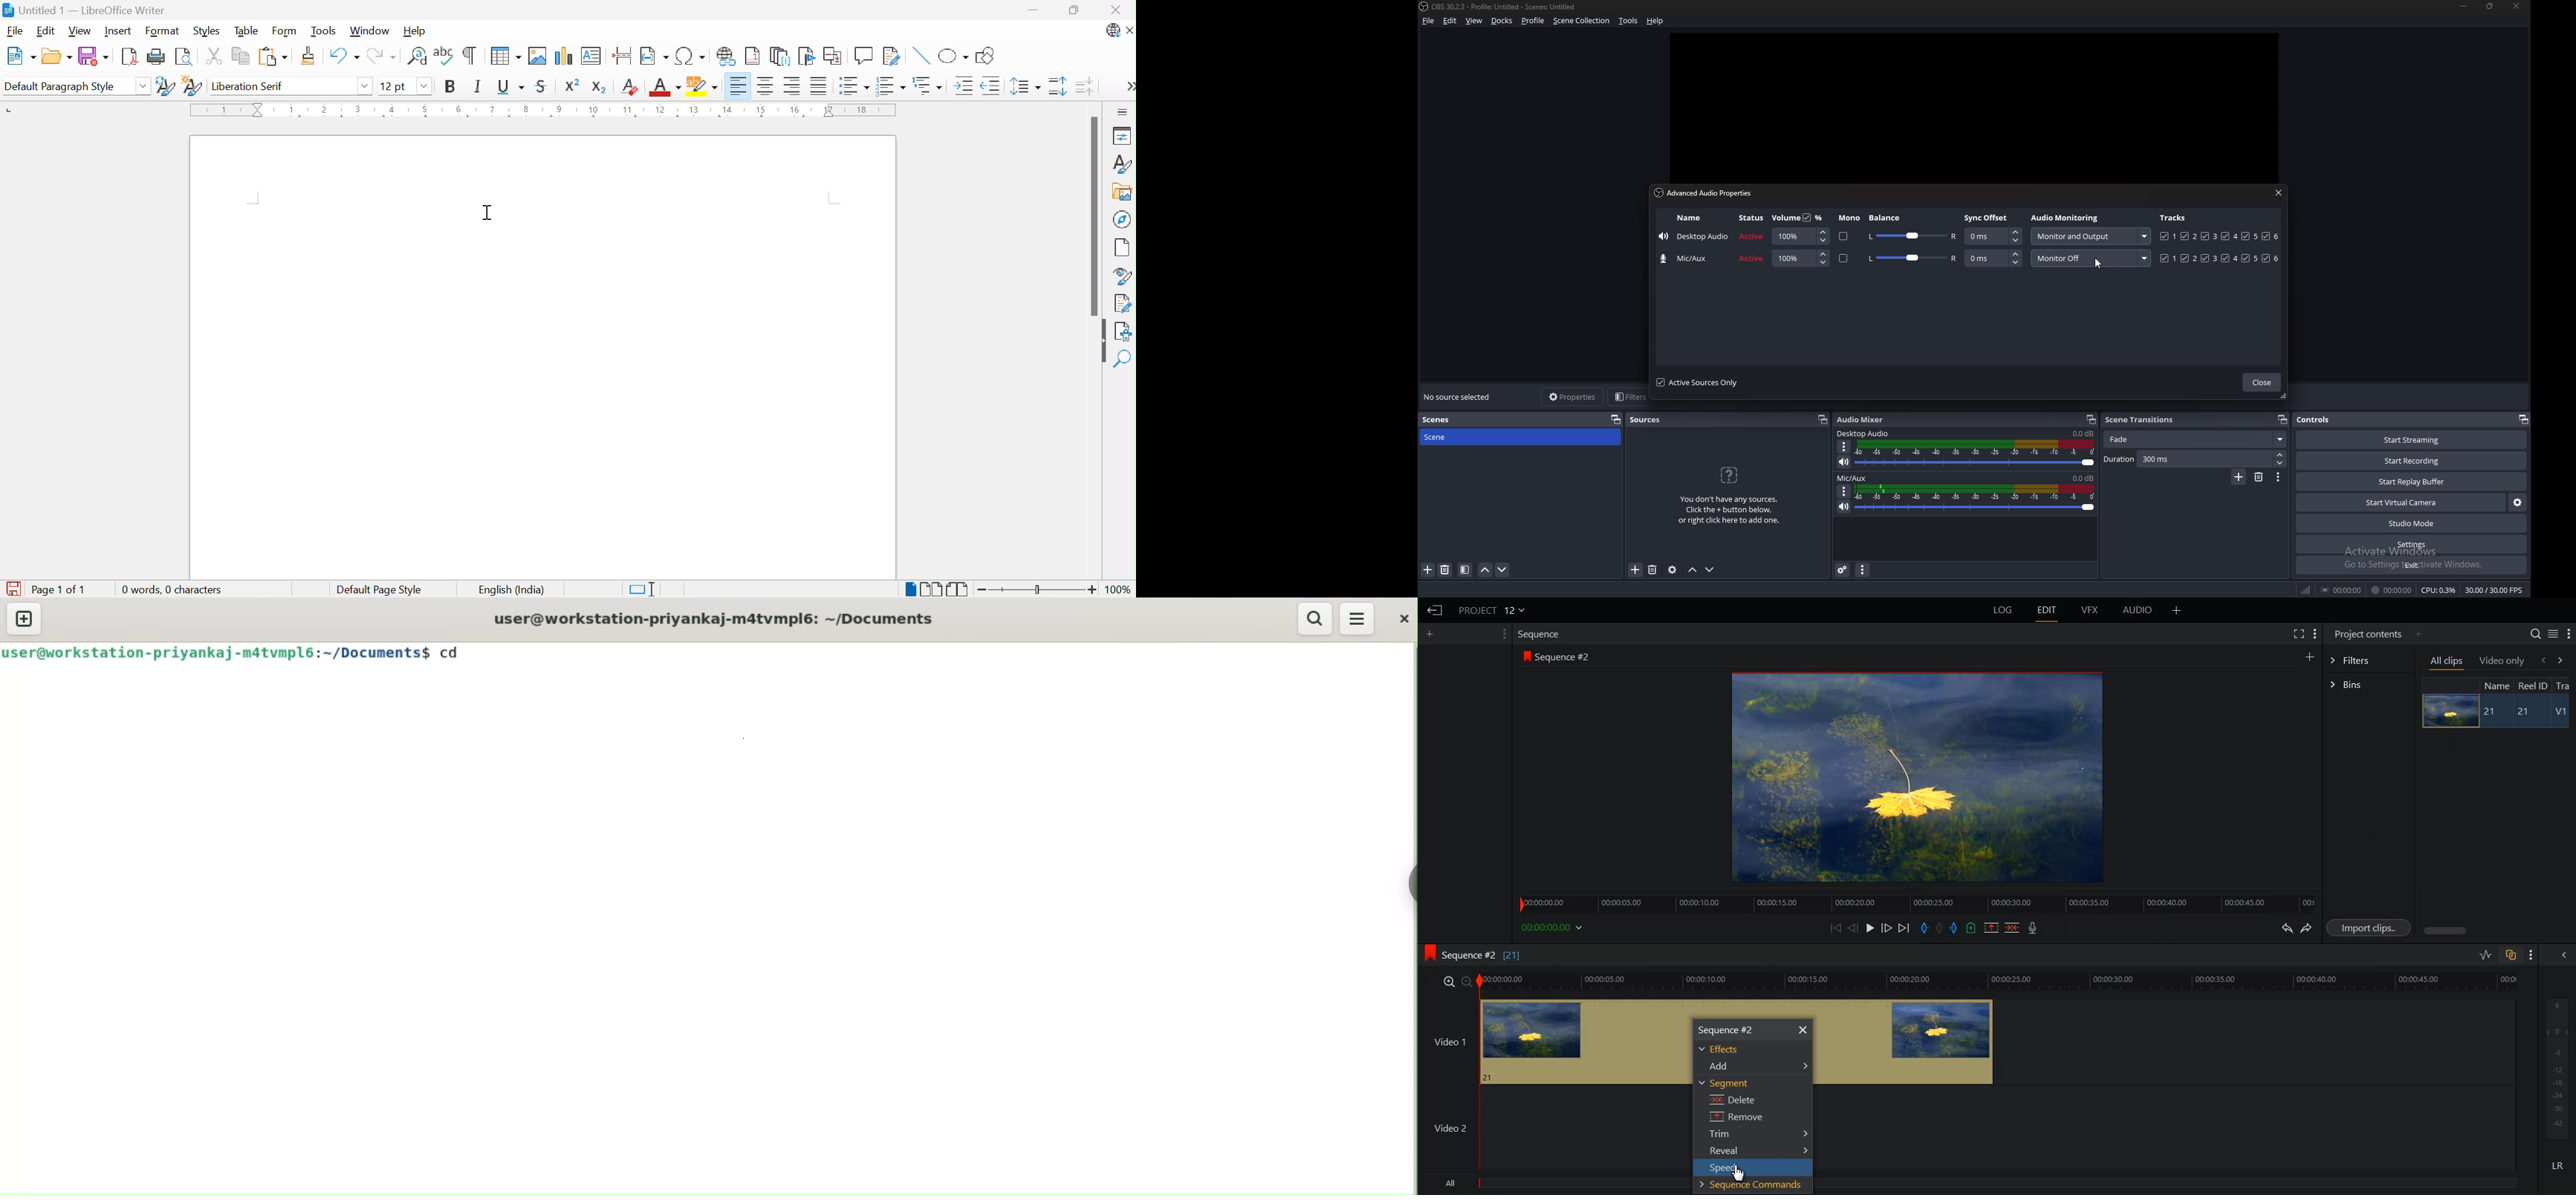 This screenshot has width=2576, height=1204. Describe the element at coordinates (2177, 610) in the screenshot. I see `Add panel` at that location.